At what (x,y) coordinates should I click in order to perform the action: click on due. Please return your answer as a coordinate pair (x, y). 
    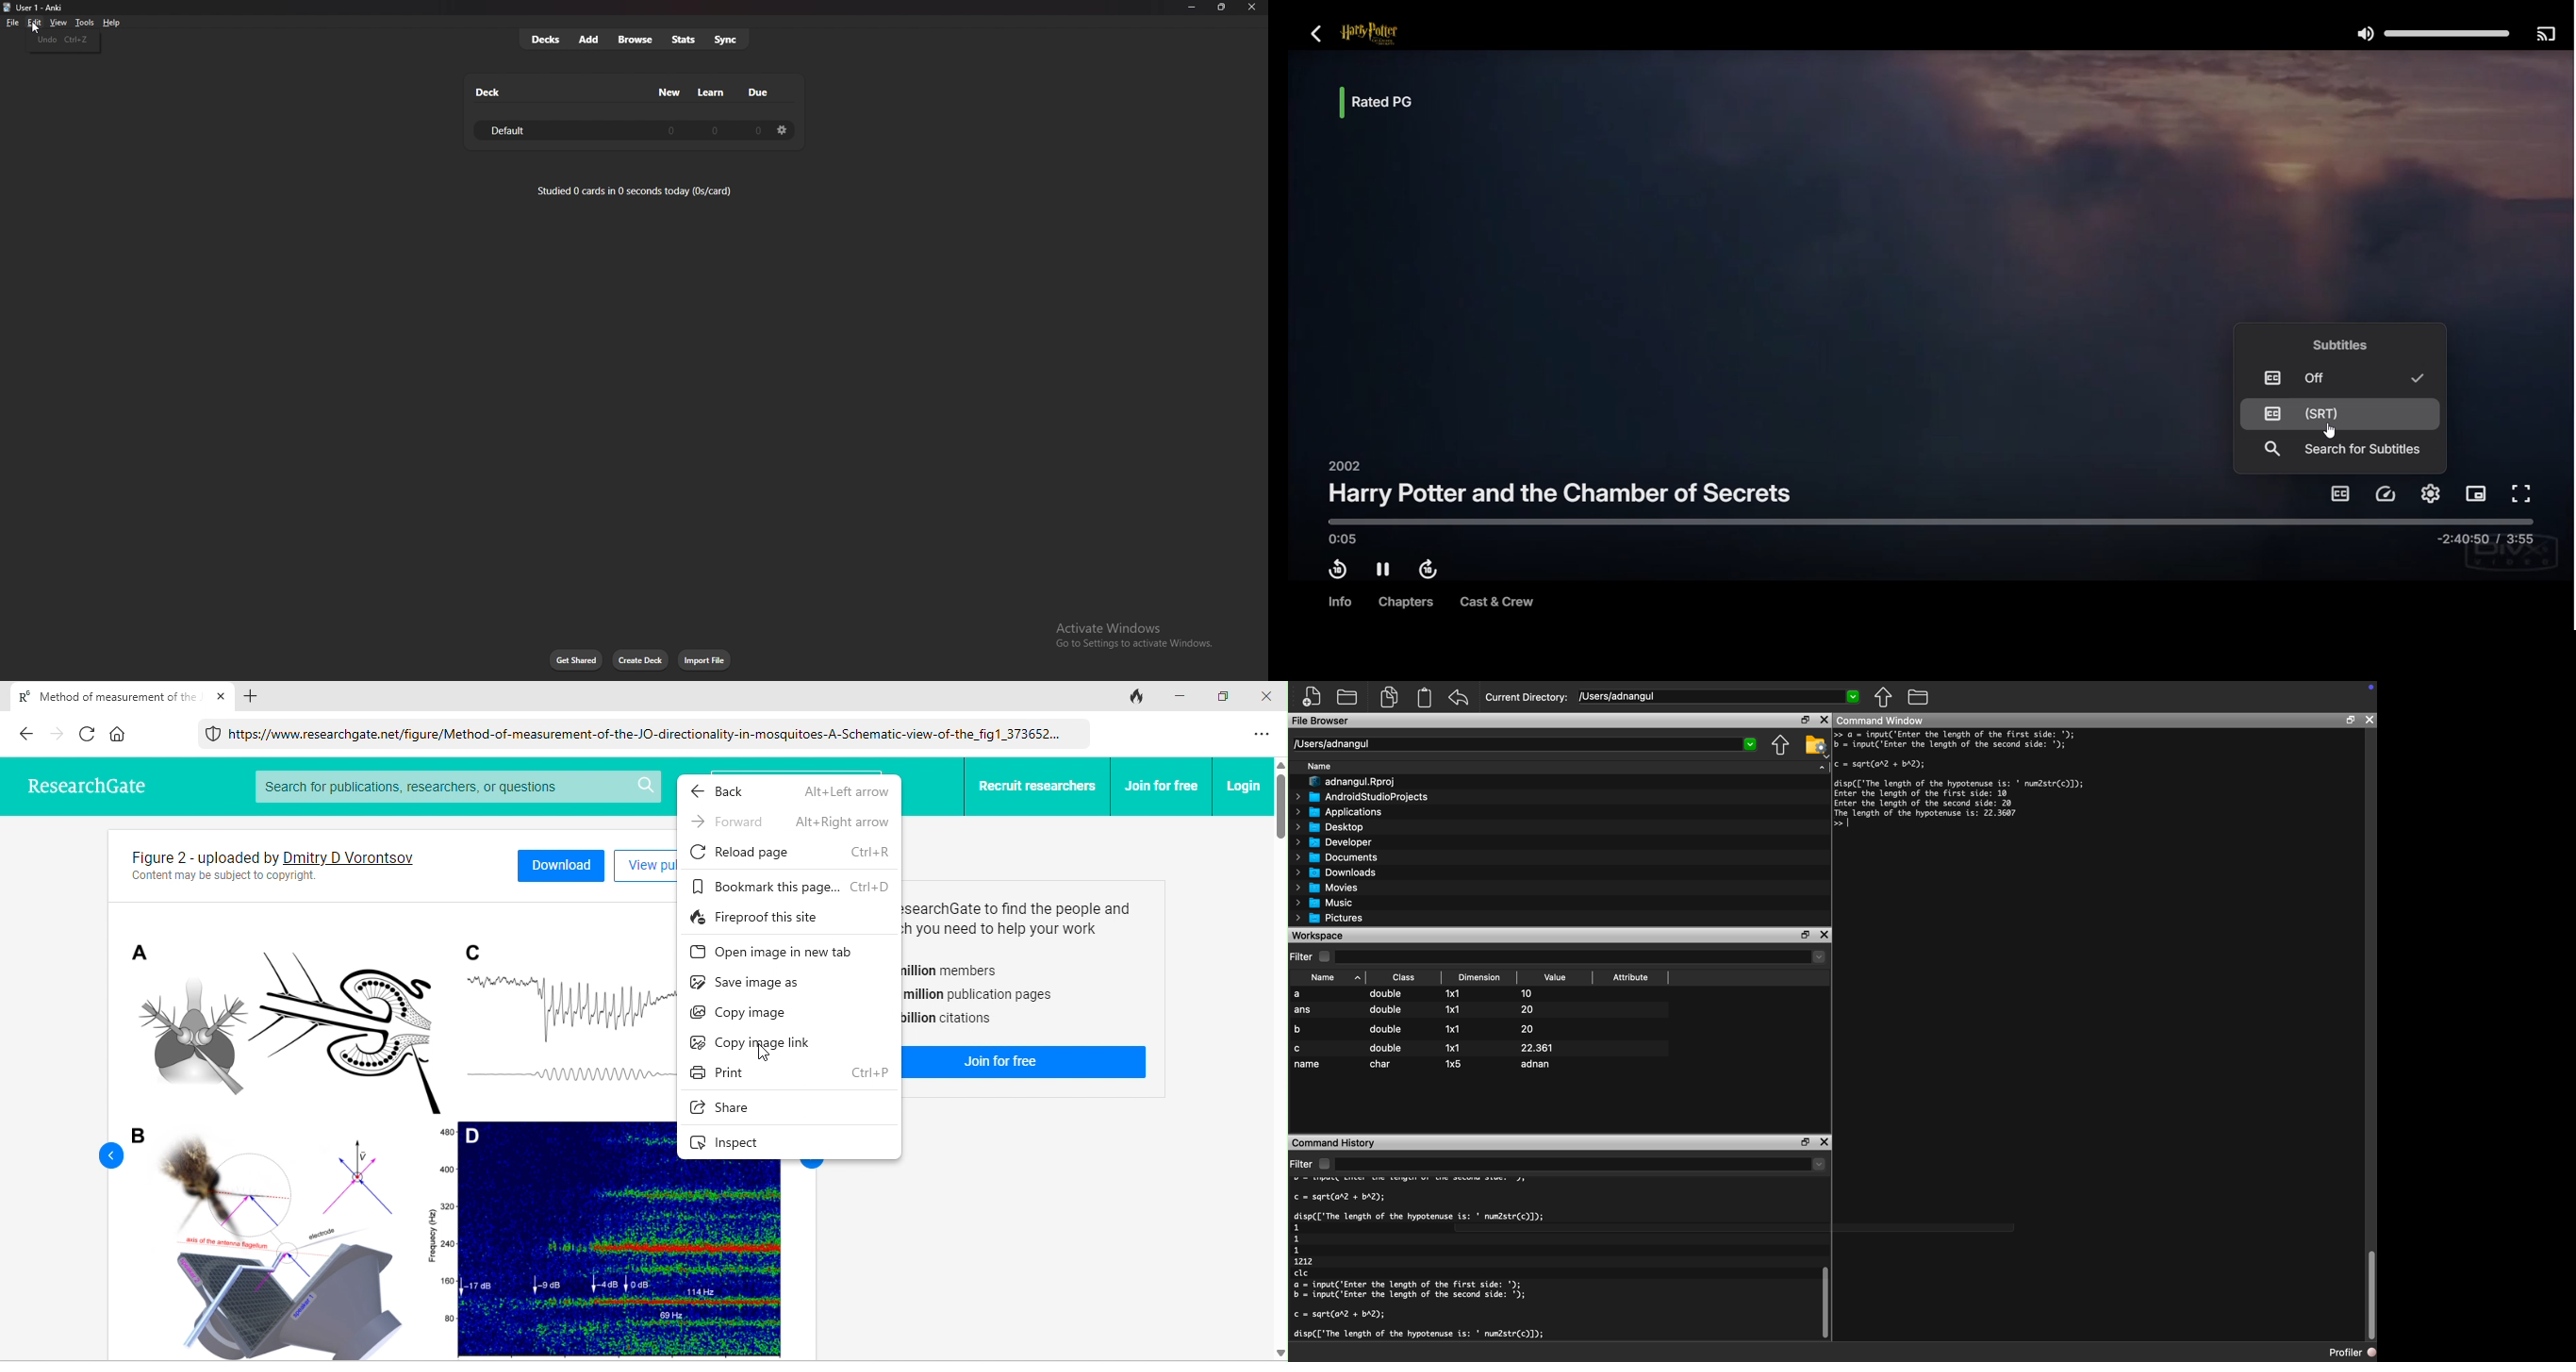
    Looking at the image, I should click on (760, 93).